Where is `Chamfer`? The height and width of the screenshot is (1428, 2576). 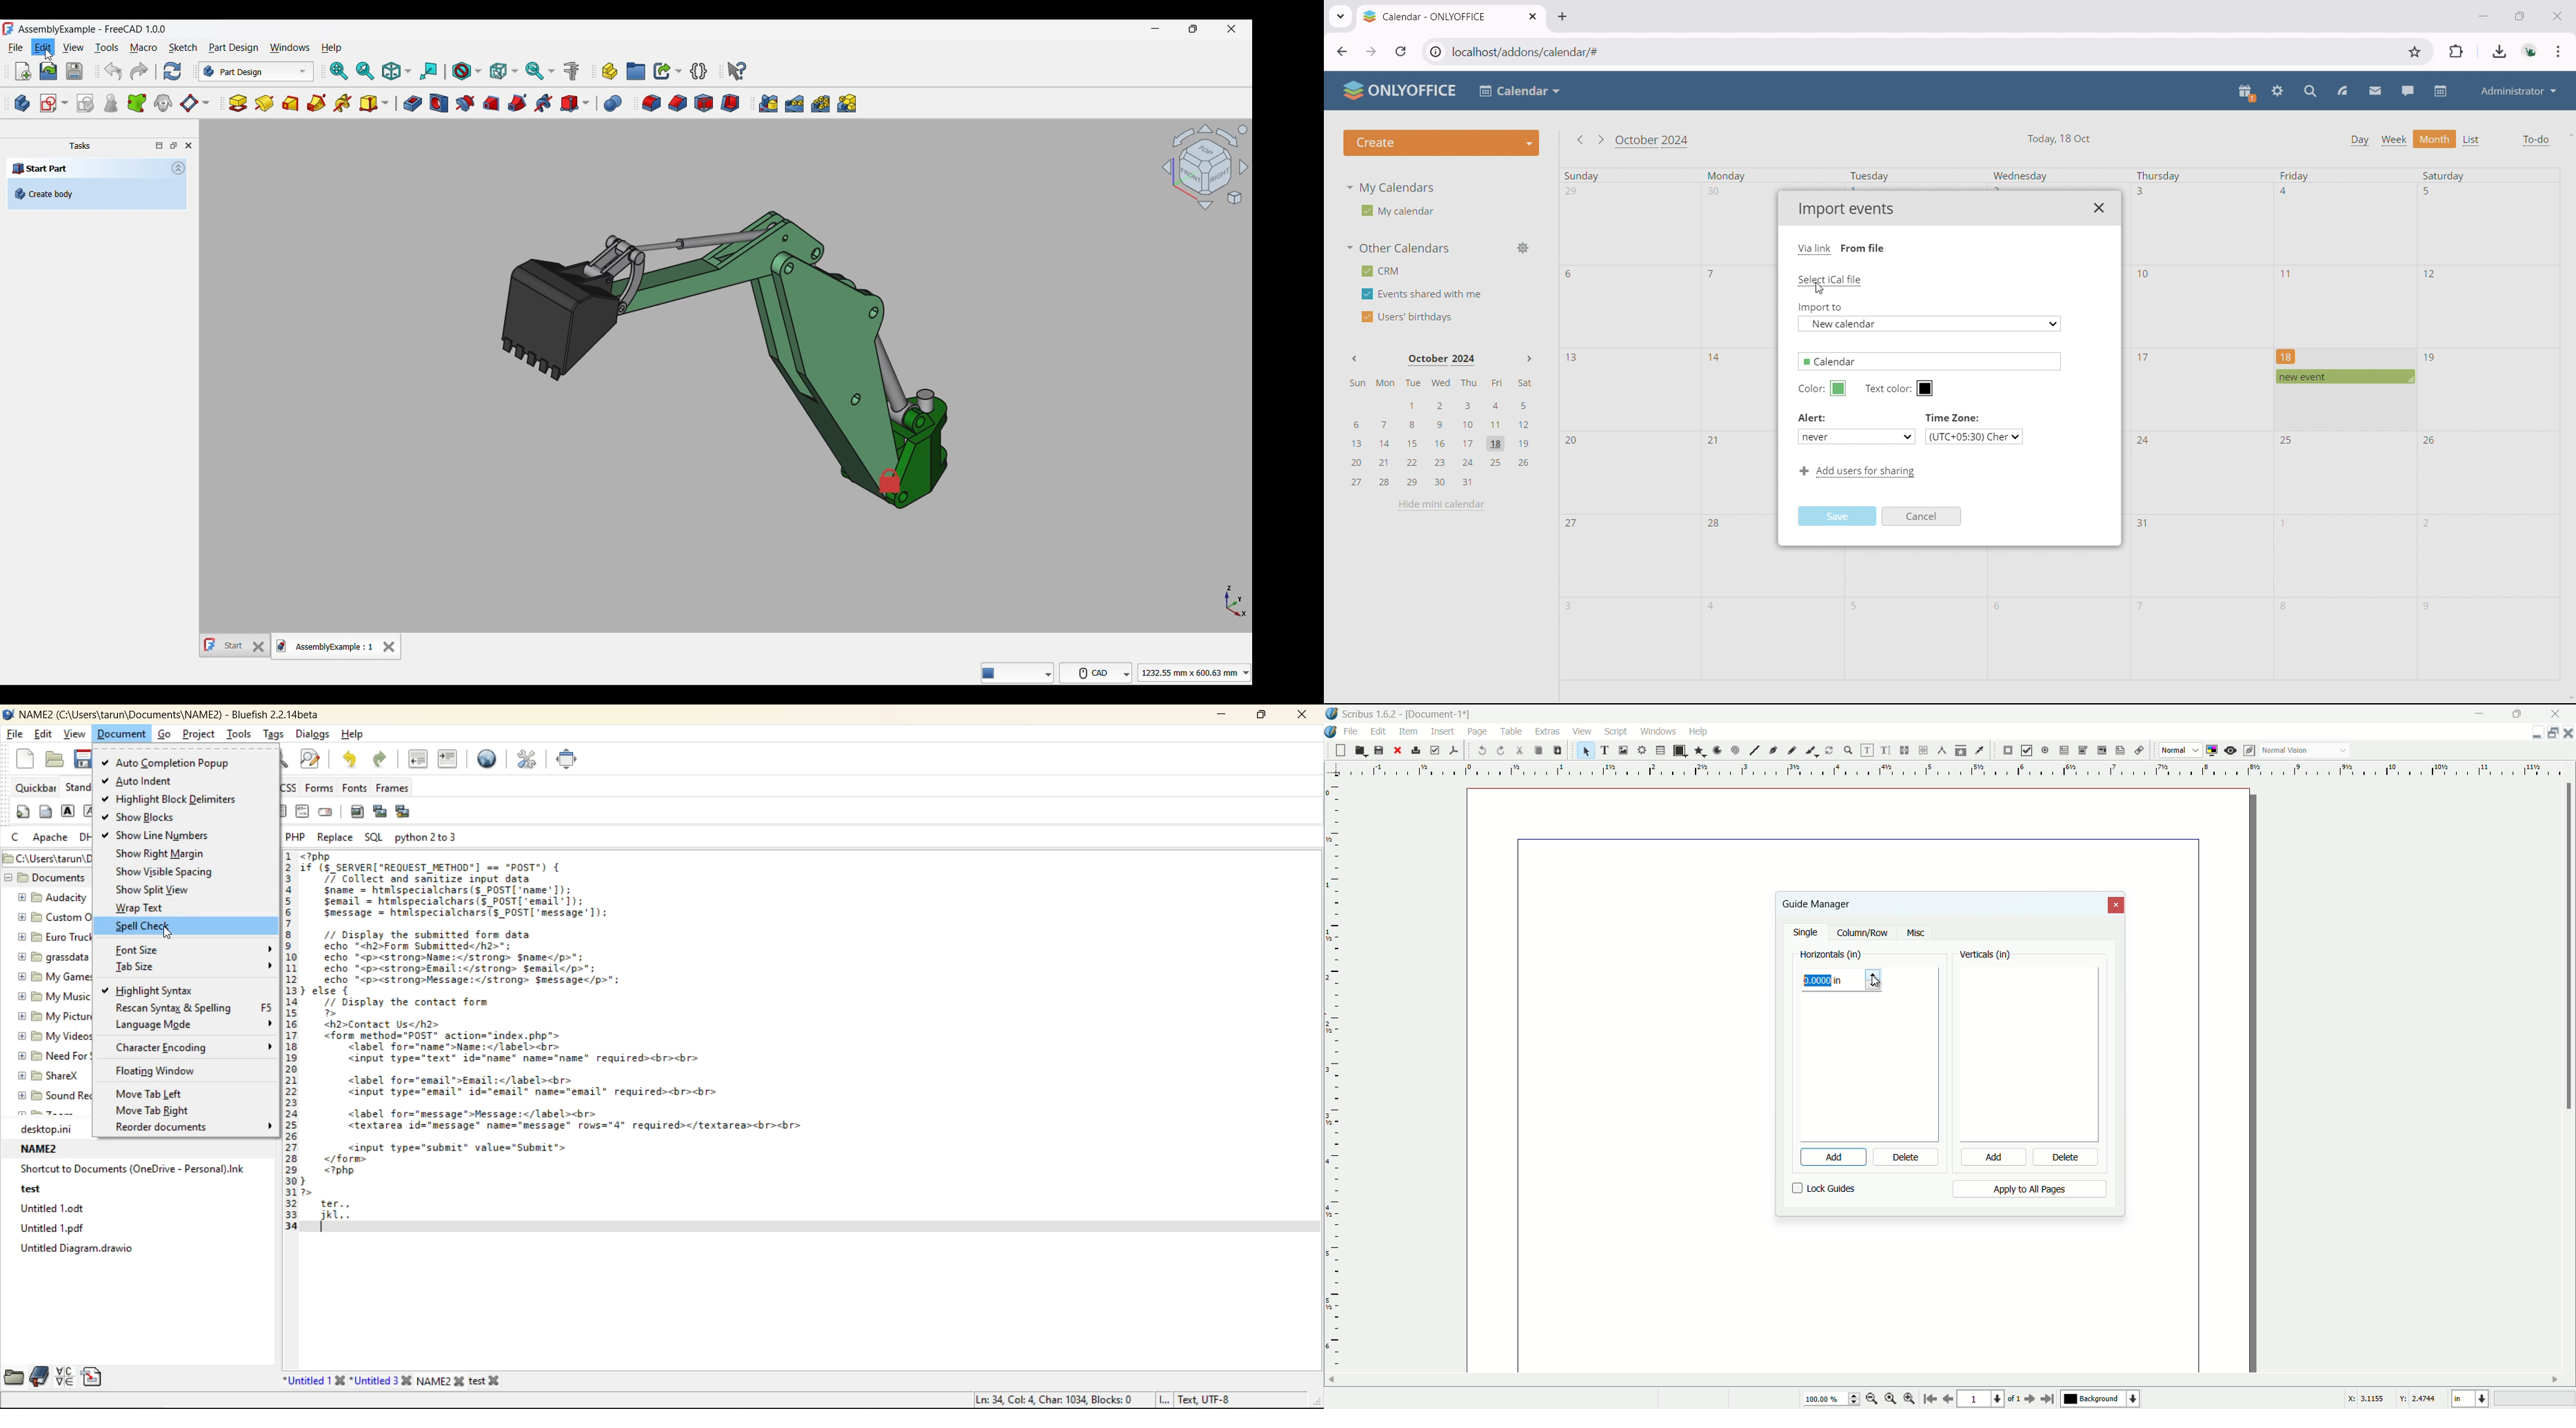 Chamfer is located at coordinates (678, 103).